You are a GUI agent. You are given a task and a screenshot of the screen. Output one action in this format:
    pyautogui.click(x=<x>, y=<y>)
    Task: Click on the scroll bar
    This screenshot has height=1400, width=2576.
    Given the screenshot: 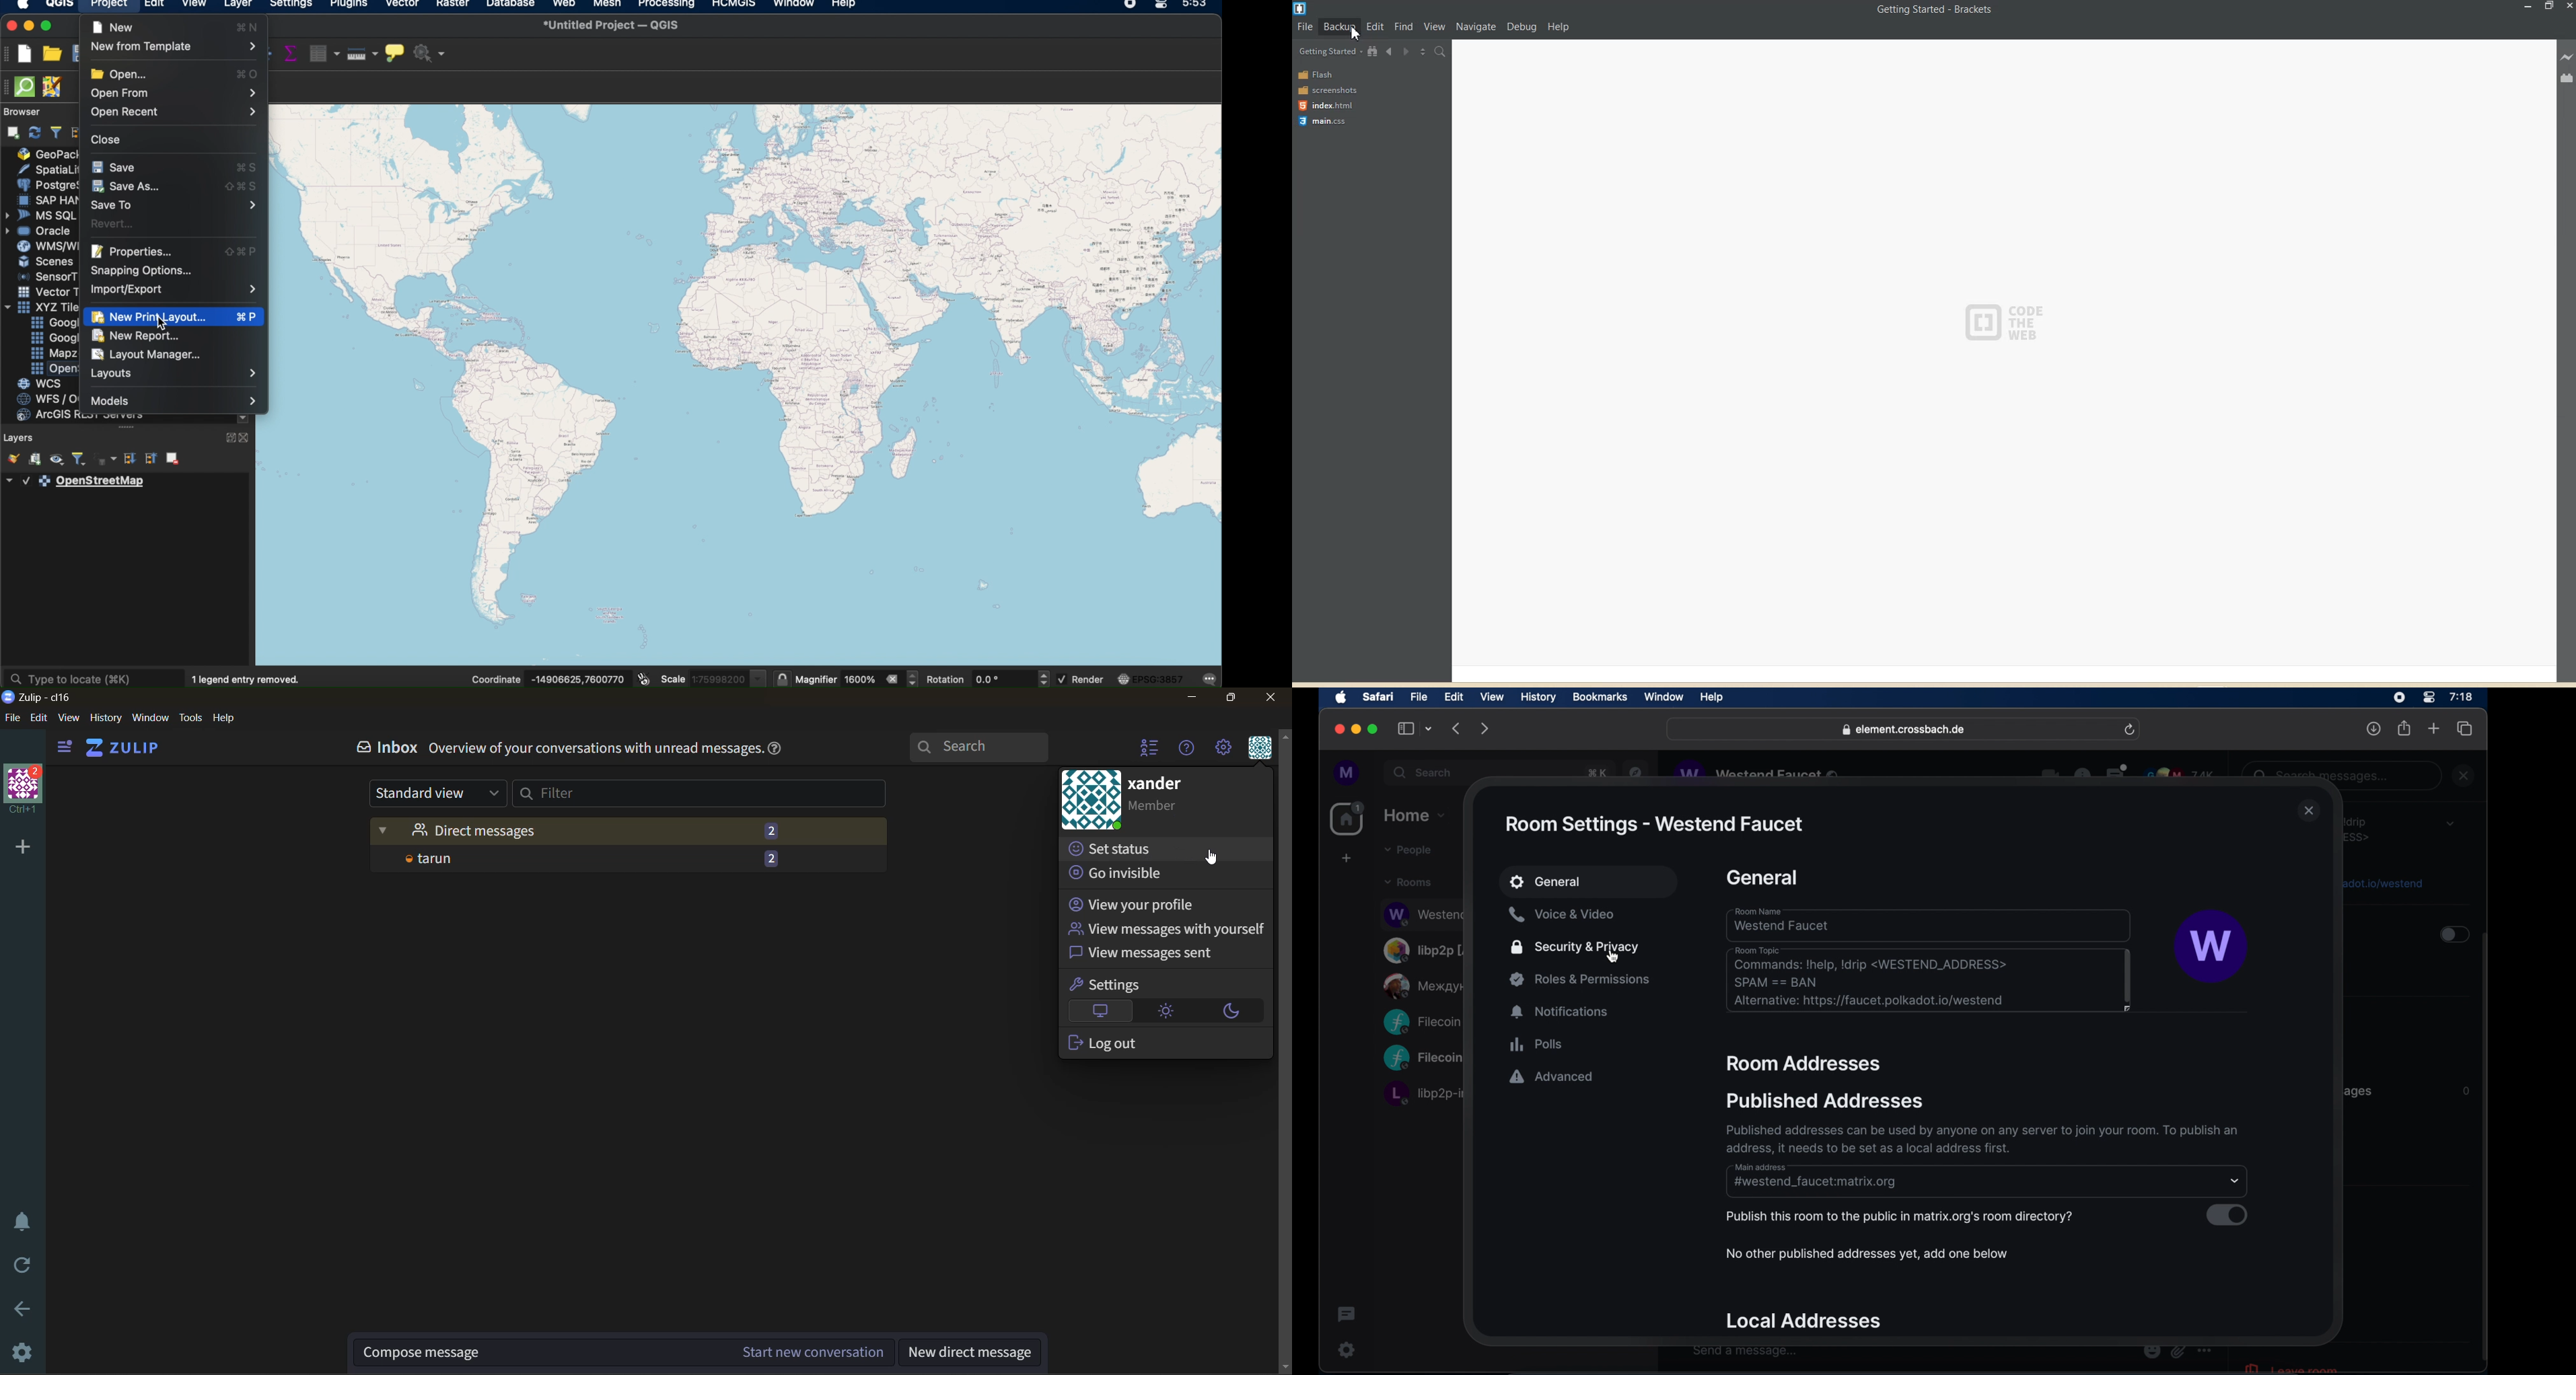 What is the action you would take?
    pyautogui.click(x=2486, y=1148)
    